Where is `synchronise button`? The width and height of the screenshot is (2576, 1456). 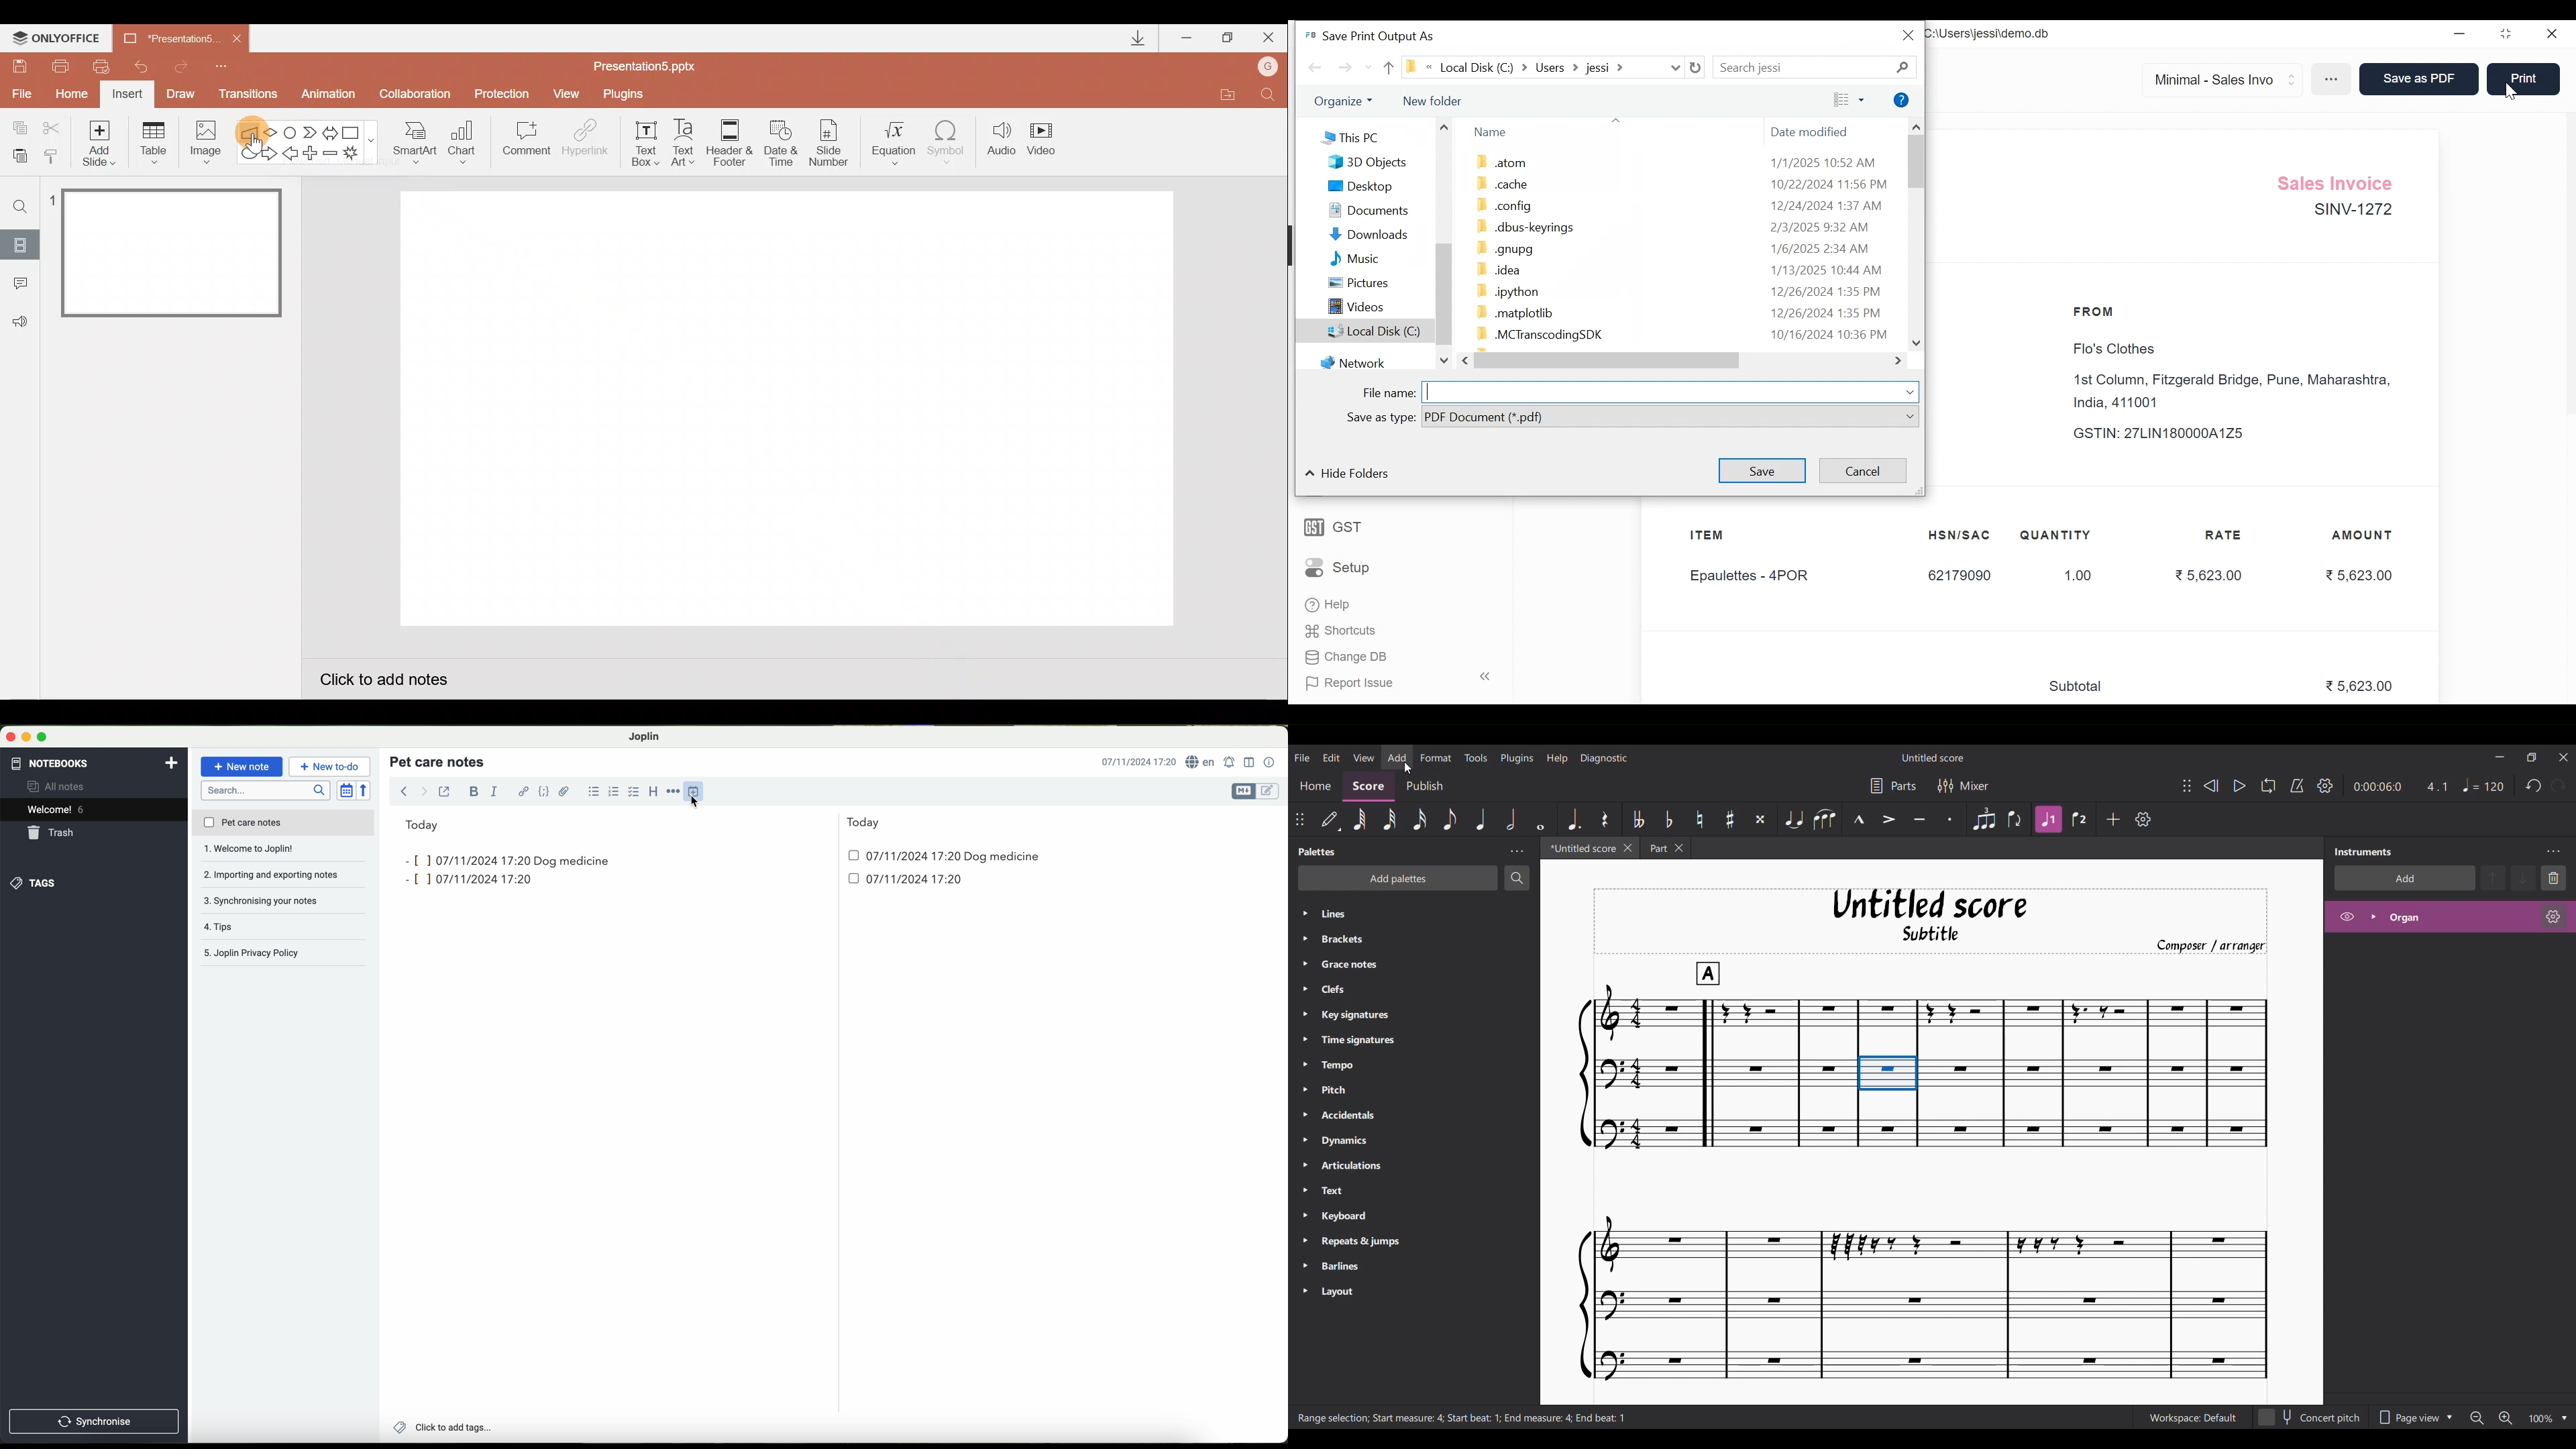
synchronise button is located at coordinates (94, 1421).